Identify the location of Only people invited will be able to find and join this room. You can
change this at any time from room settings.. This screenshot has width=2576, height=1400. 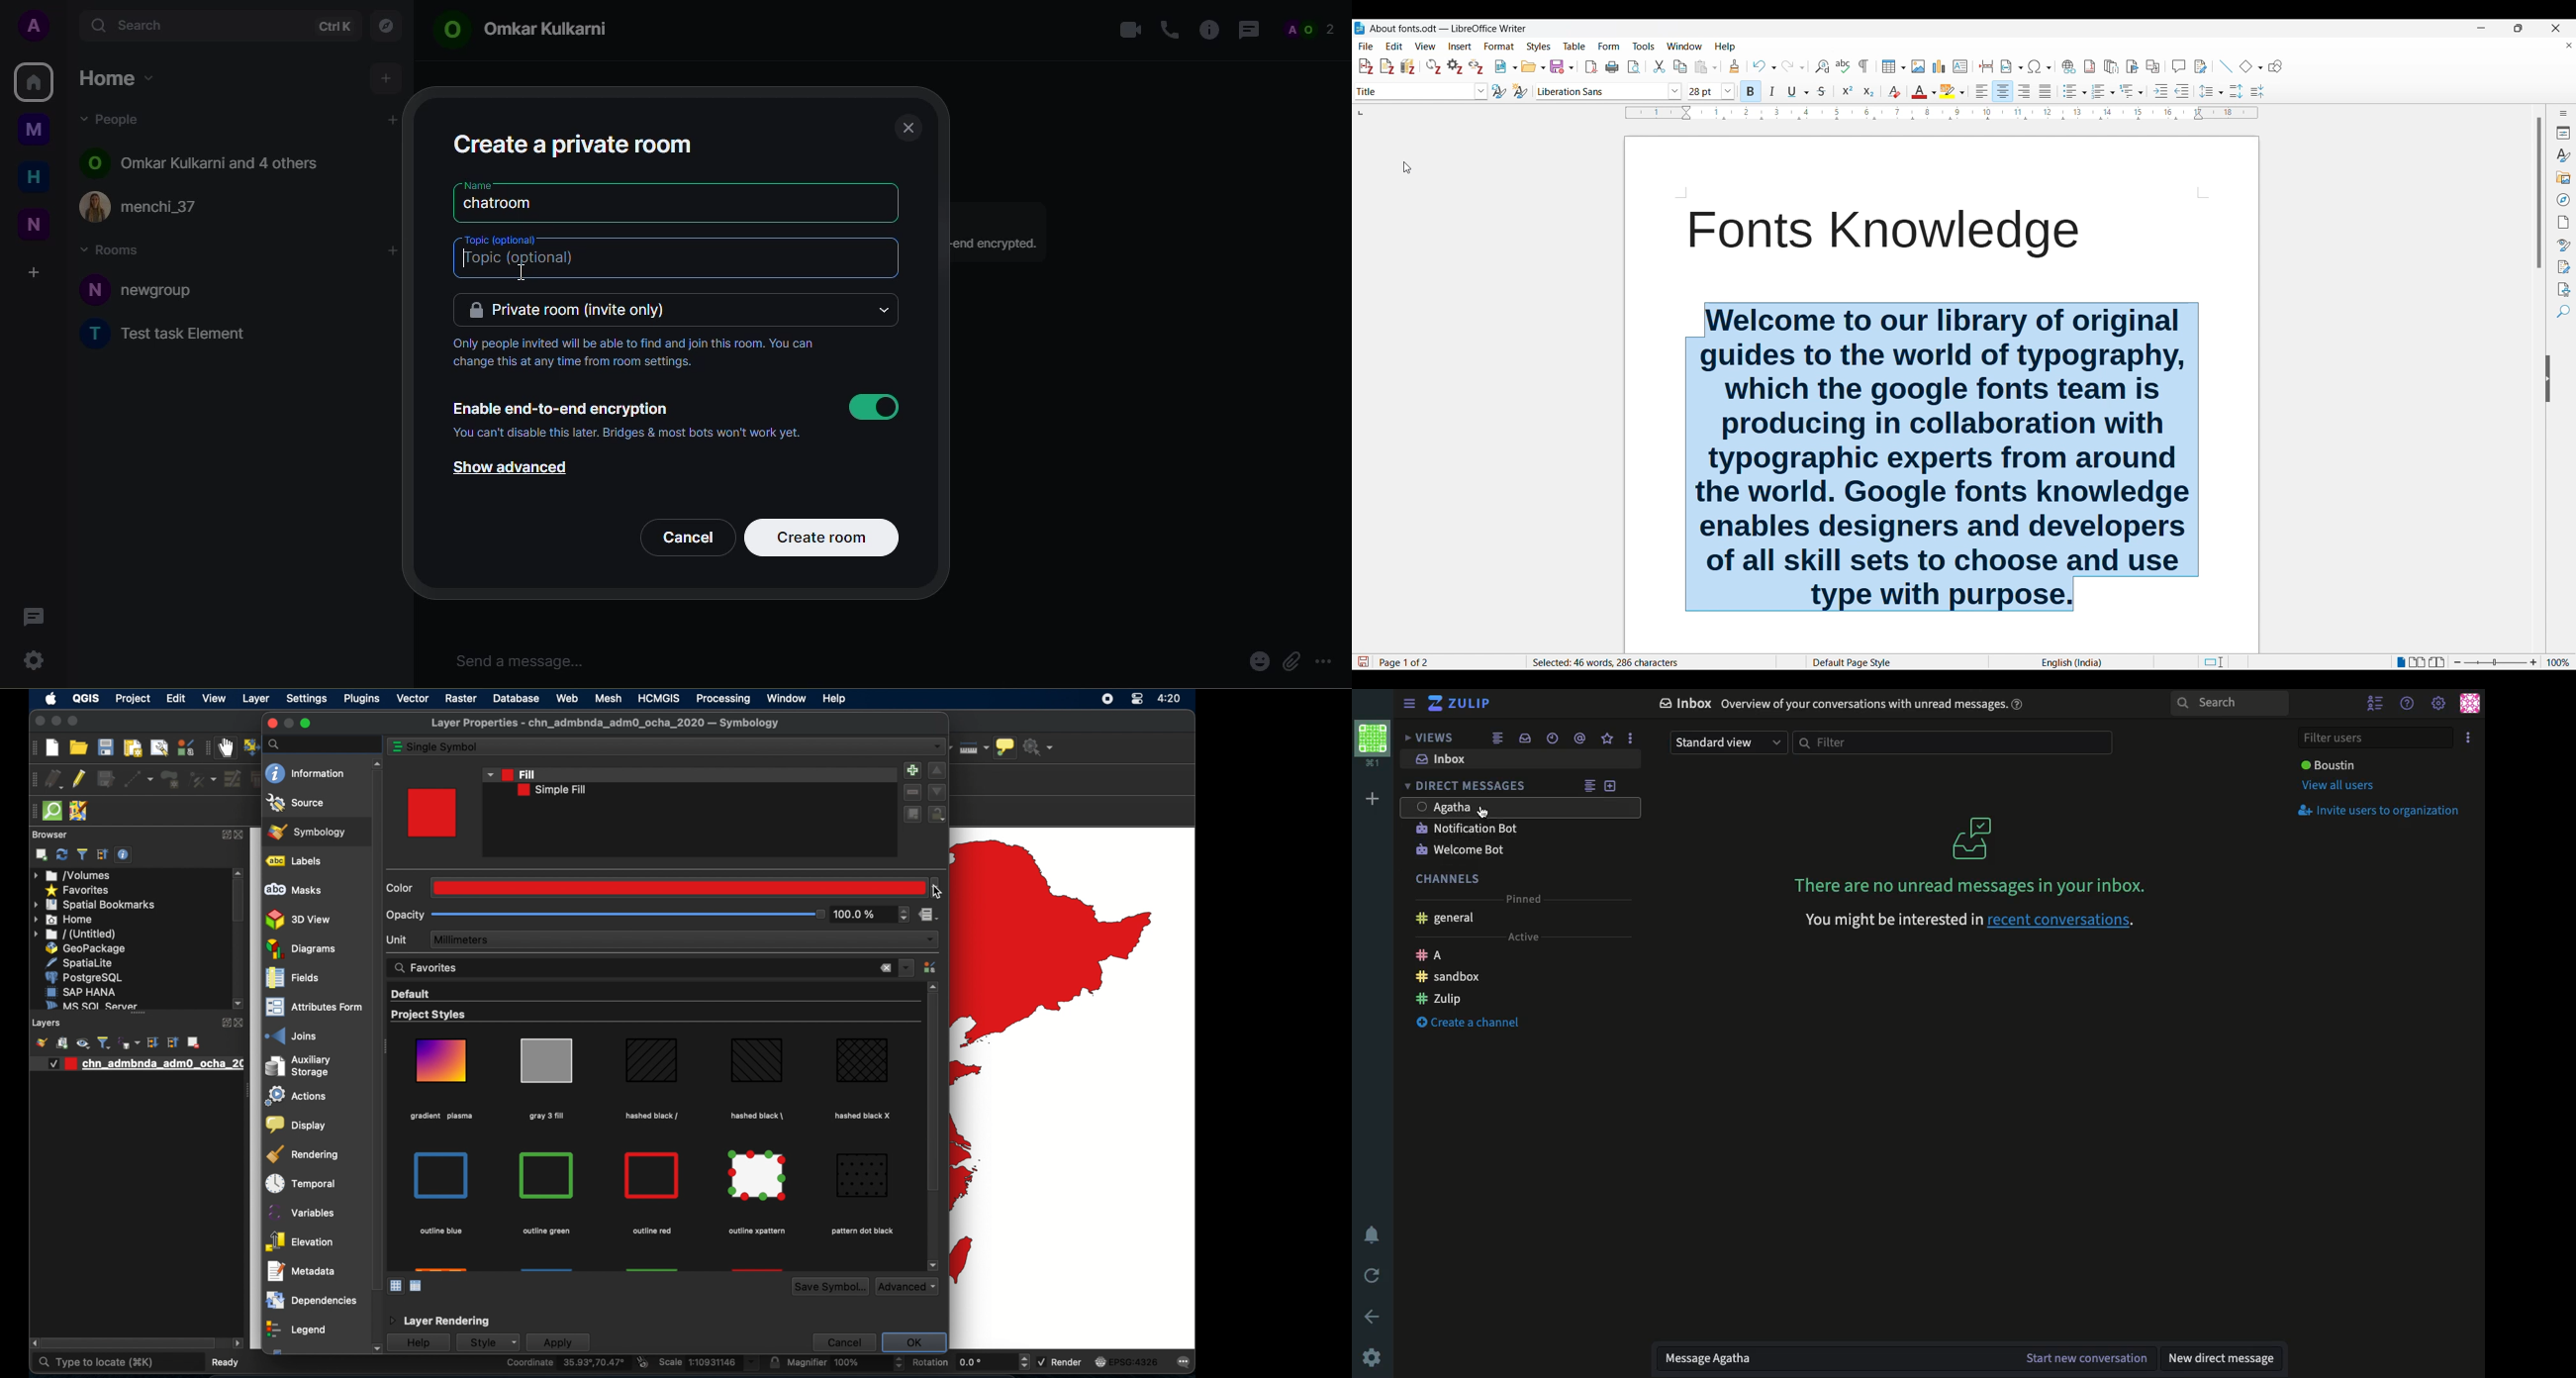
(640, 354).